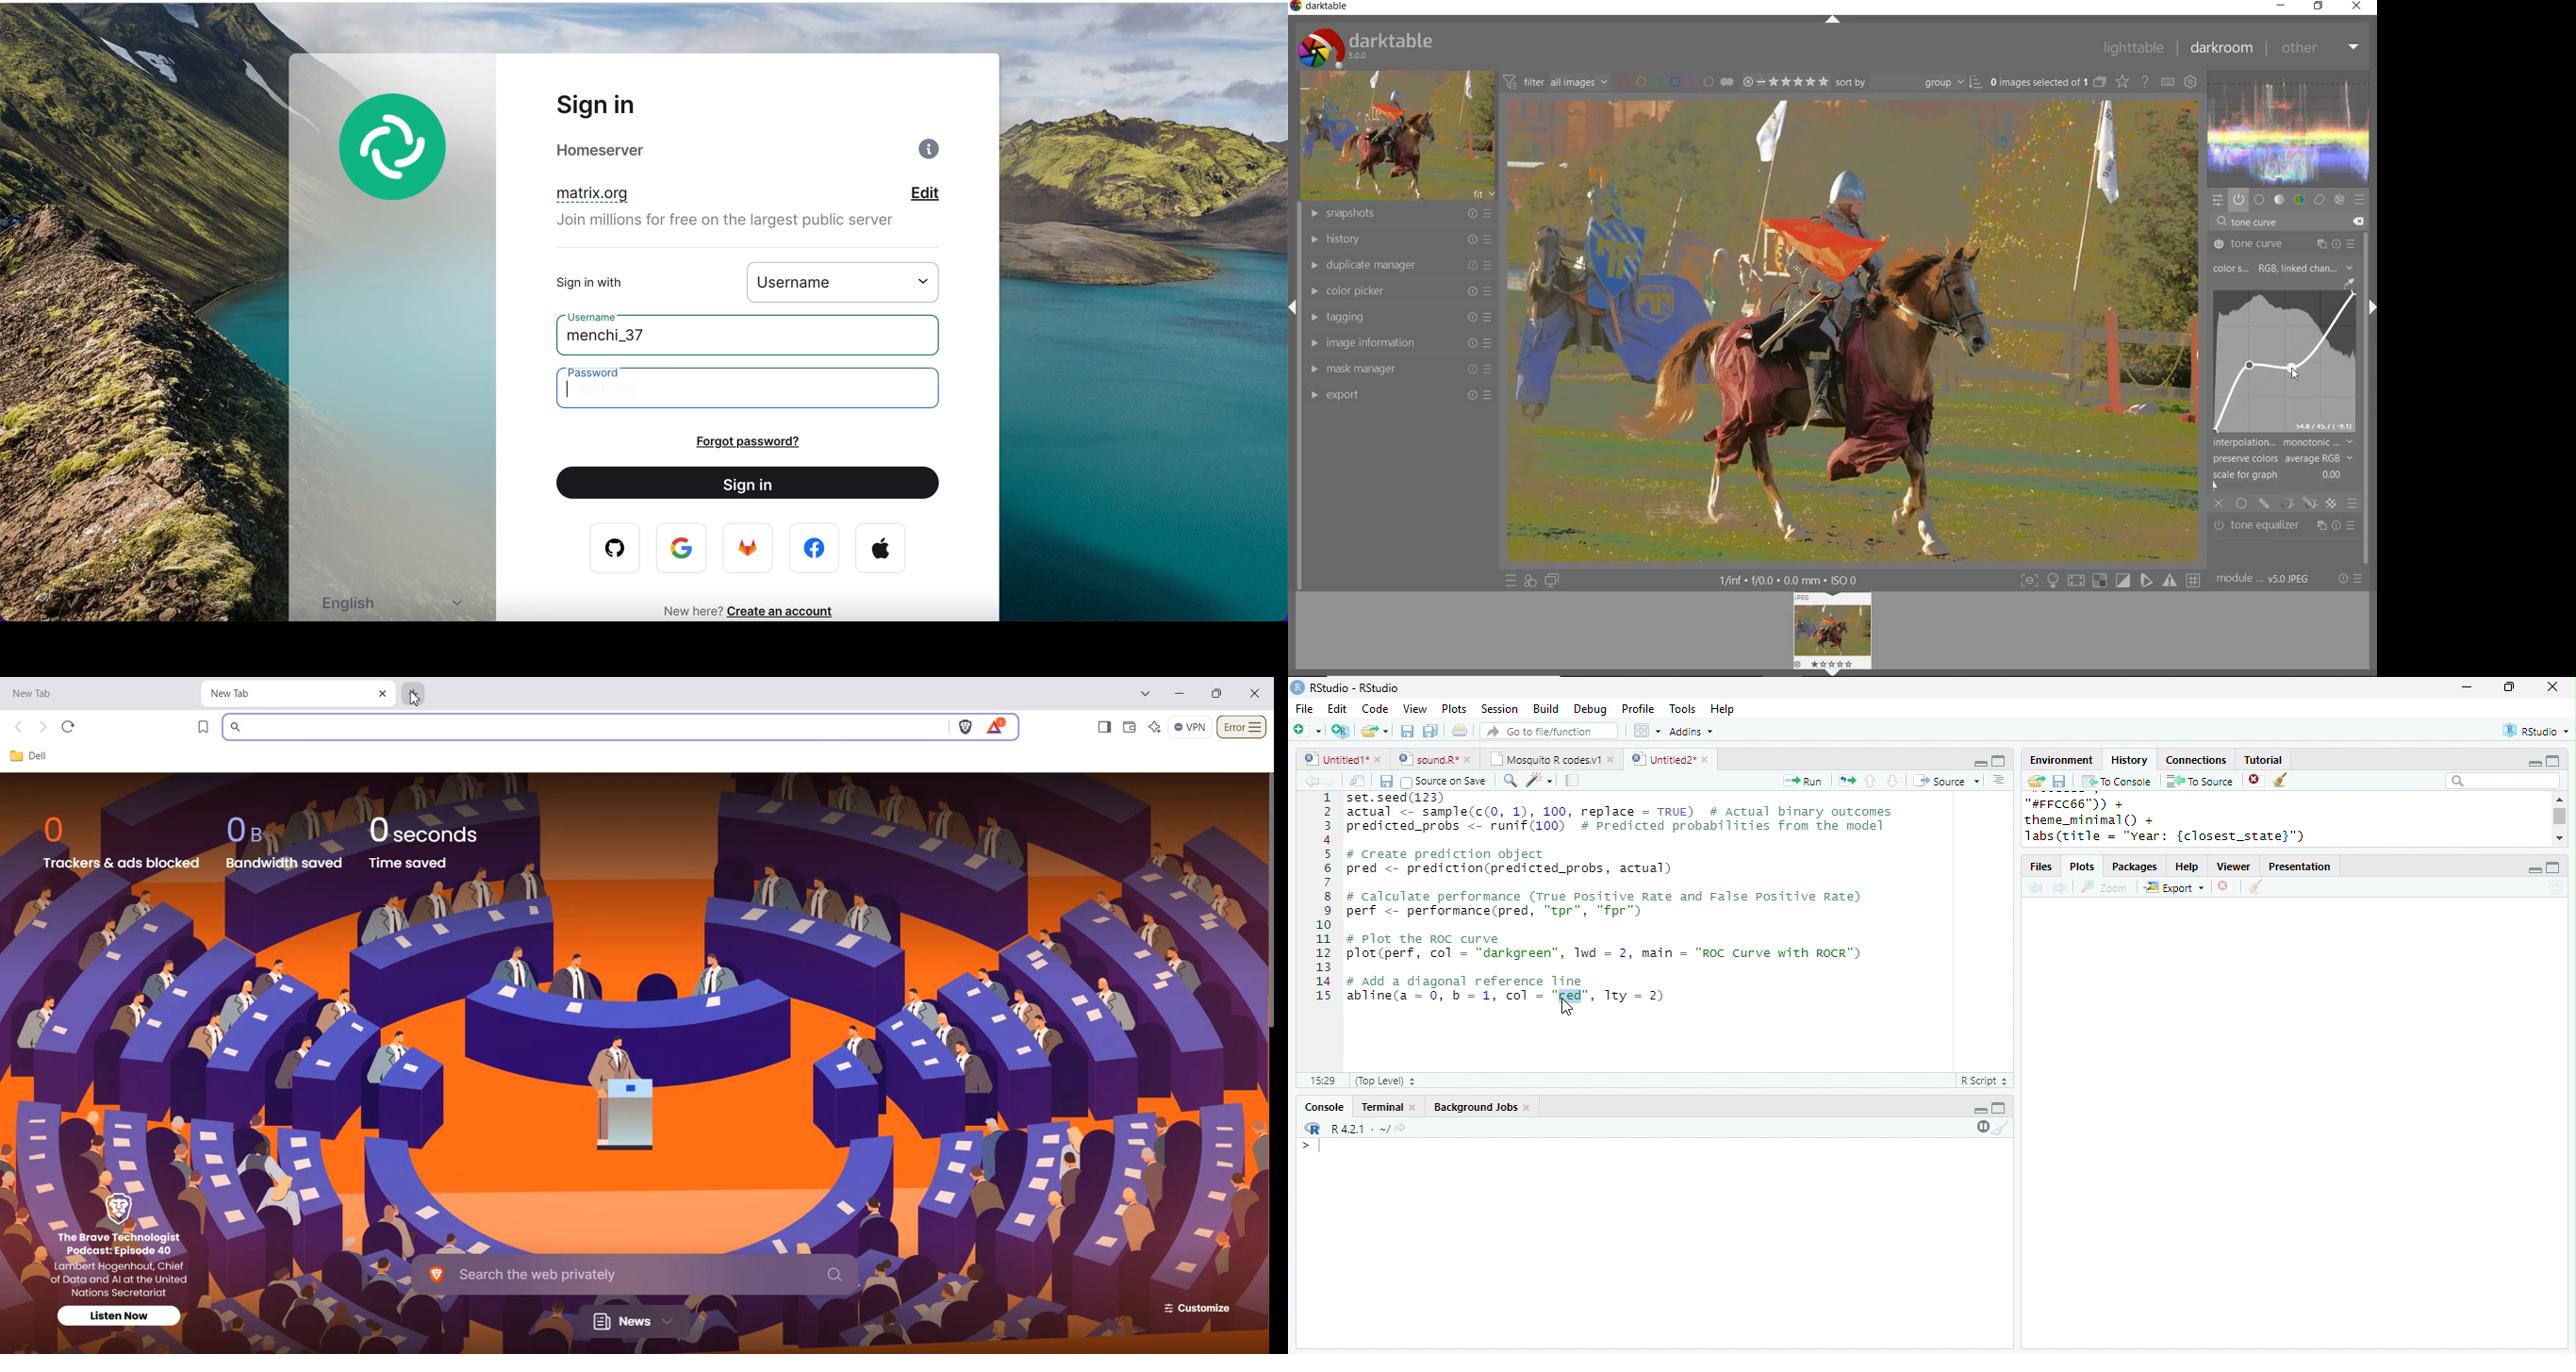  Describe the element at coordinates (2283, 5) in the screenshot. I see `minimize` at that location.